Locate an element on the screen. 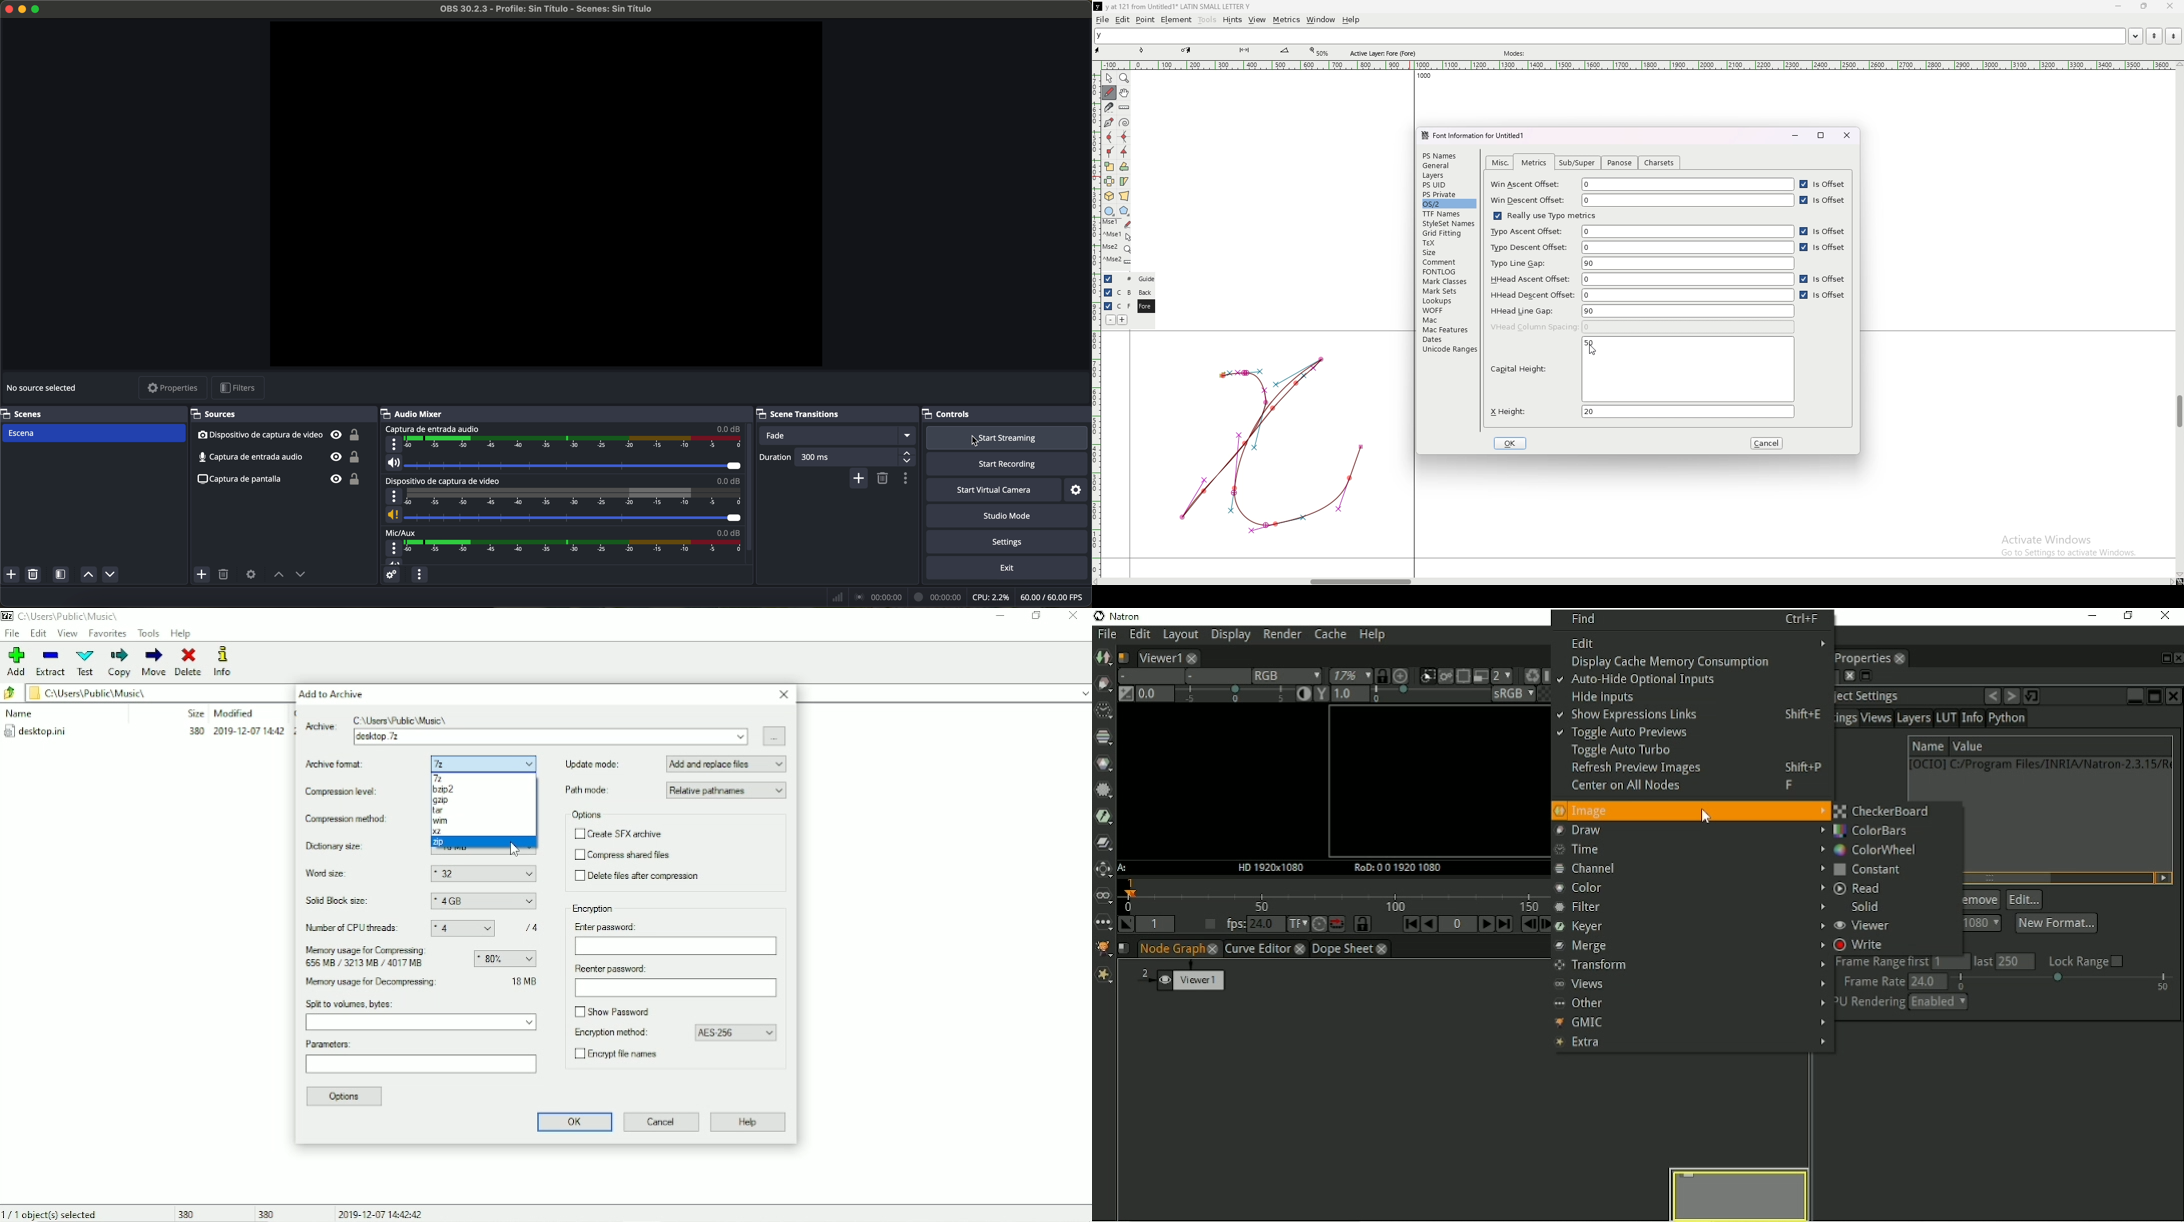 This screenshot has width=2184, height=1232. tex is located at coordinates (1448, 243).